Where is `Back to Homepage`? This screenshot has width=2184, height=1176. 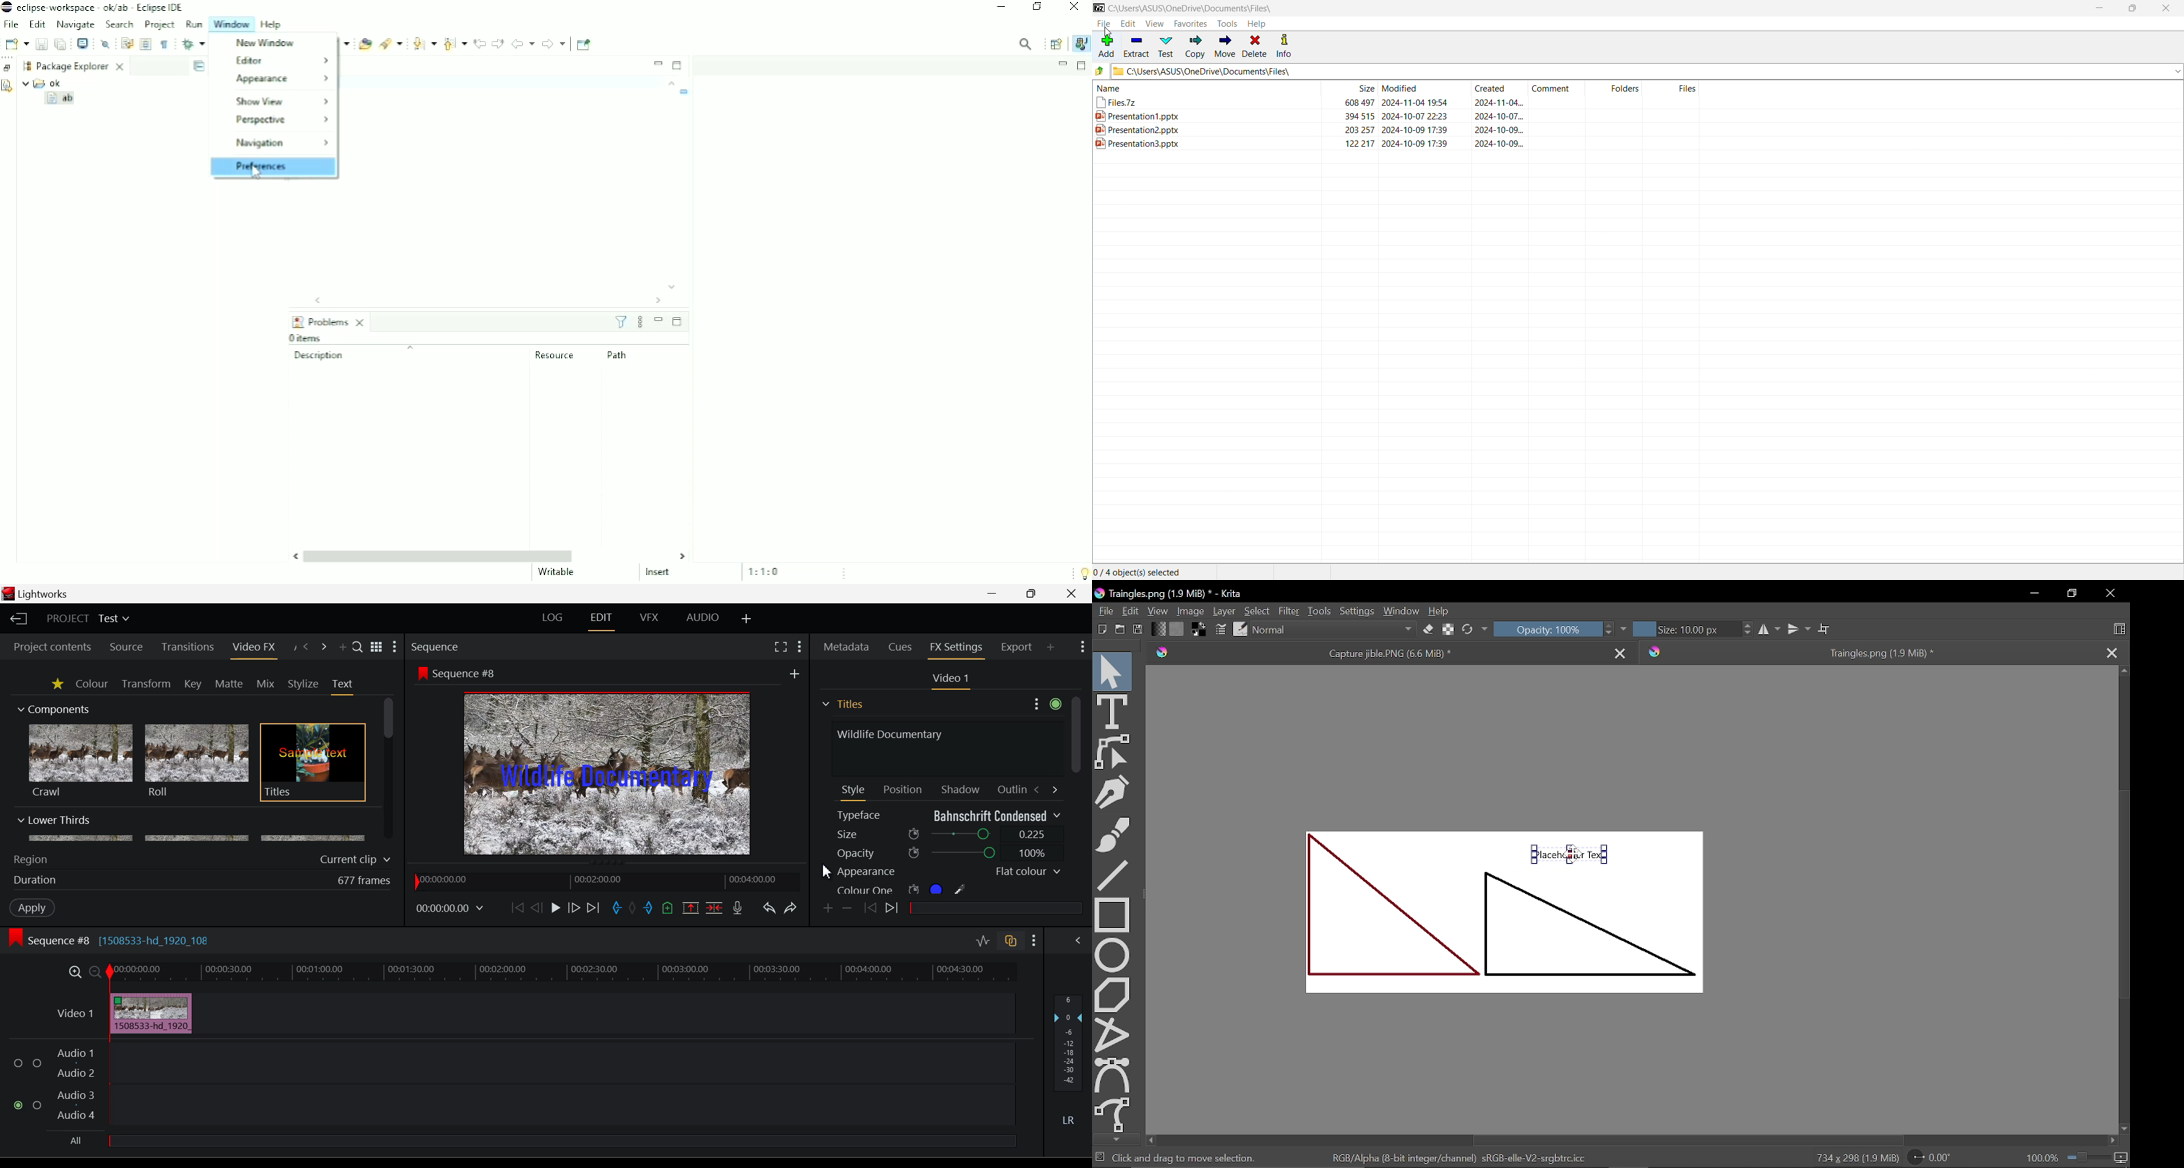 Back to Homepage is located at coordinates (17, 619).